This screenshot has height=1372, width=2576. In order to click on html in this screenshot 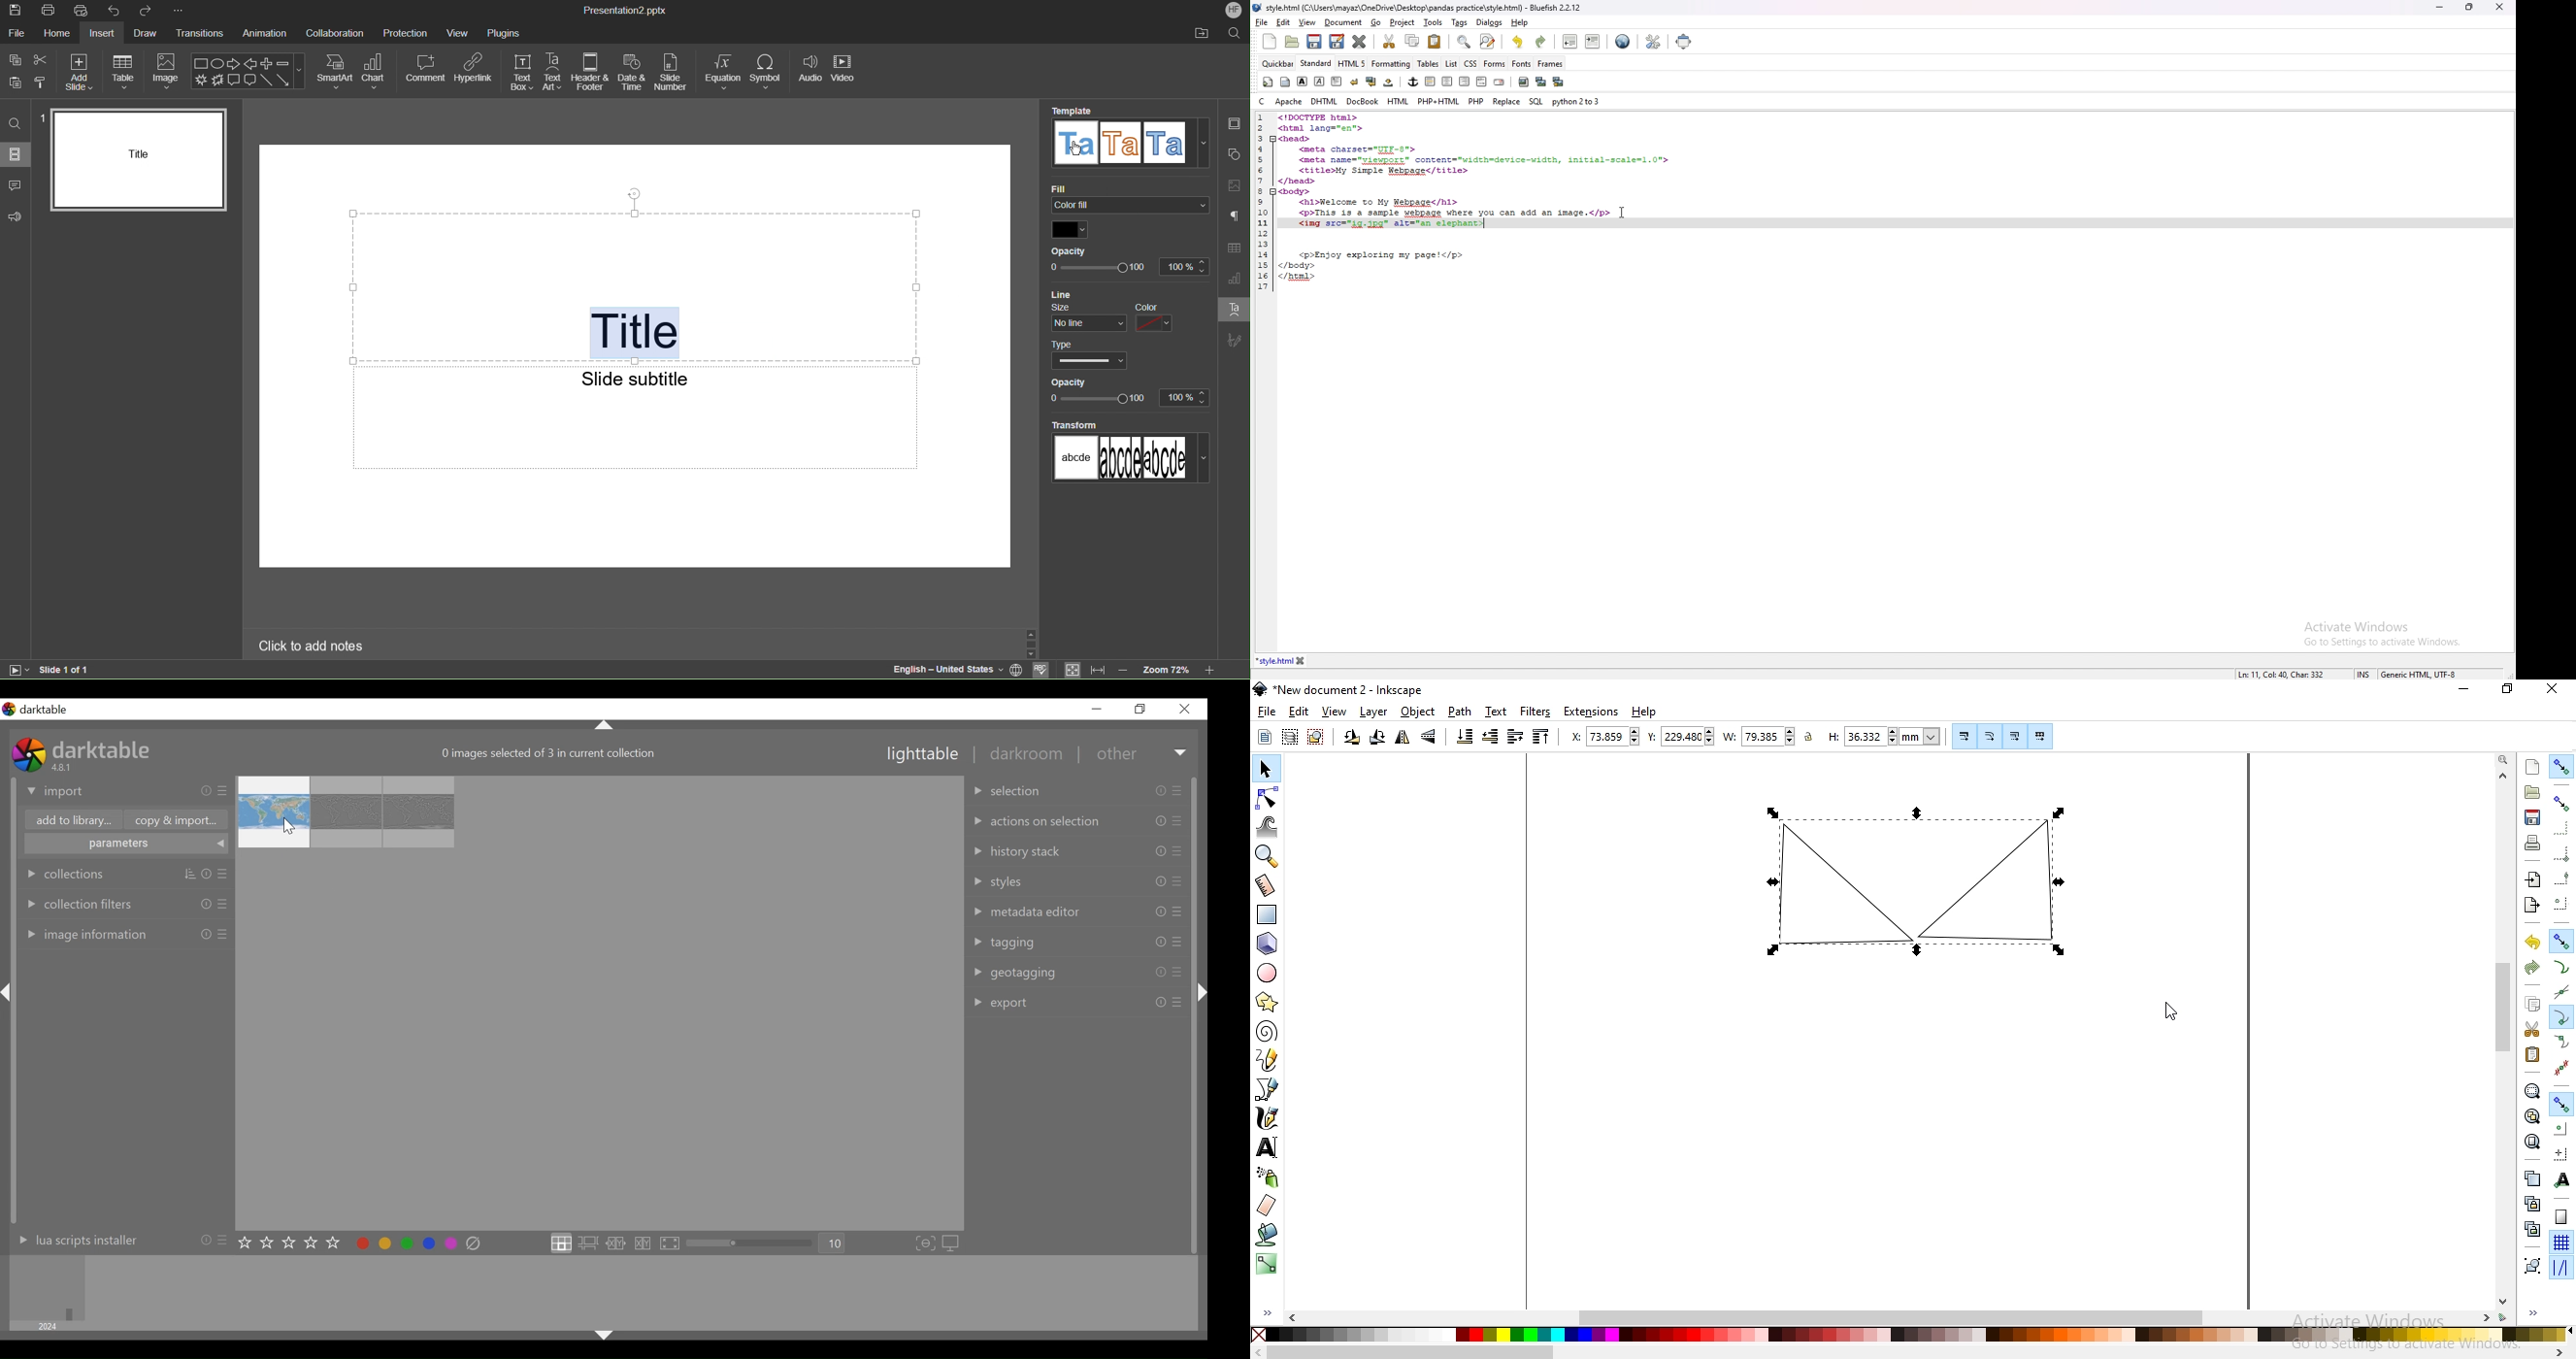, I will do `click(1399, 102)`.